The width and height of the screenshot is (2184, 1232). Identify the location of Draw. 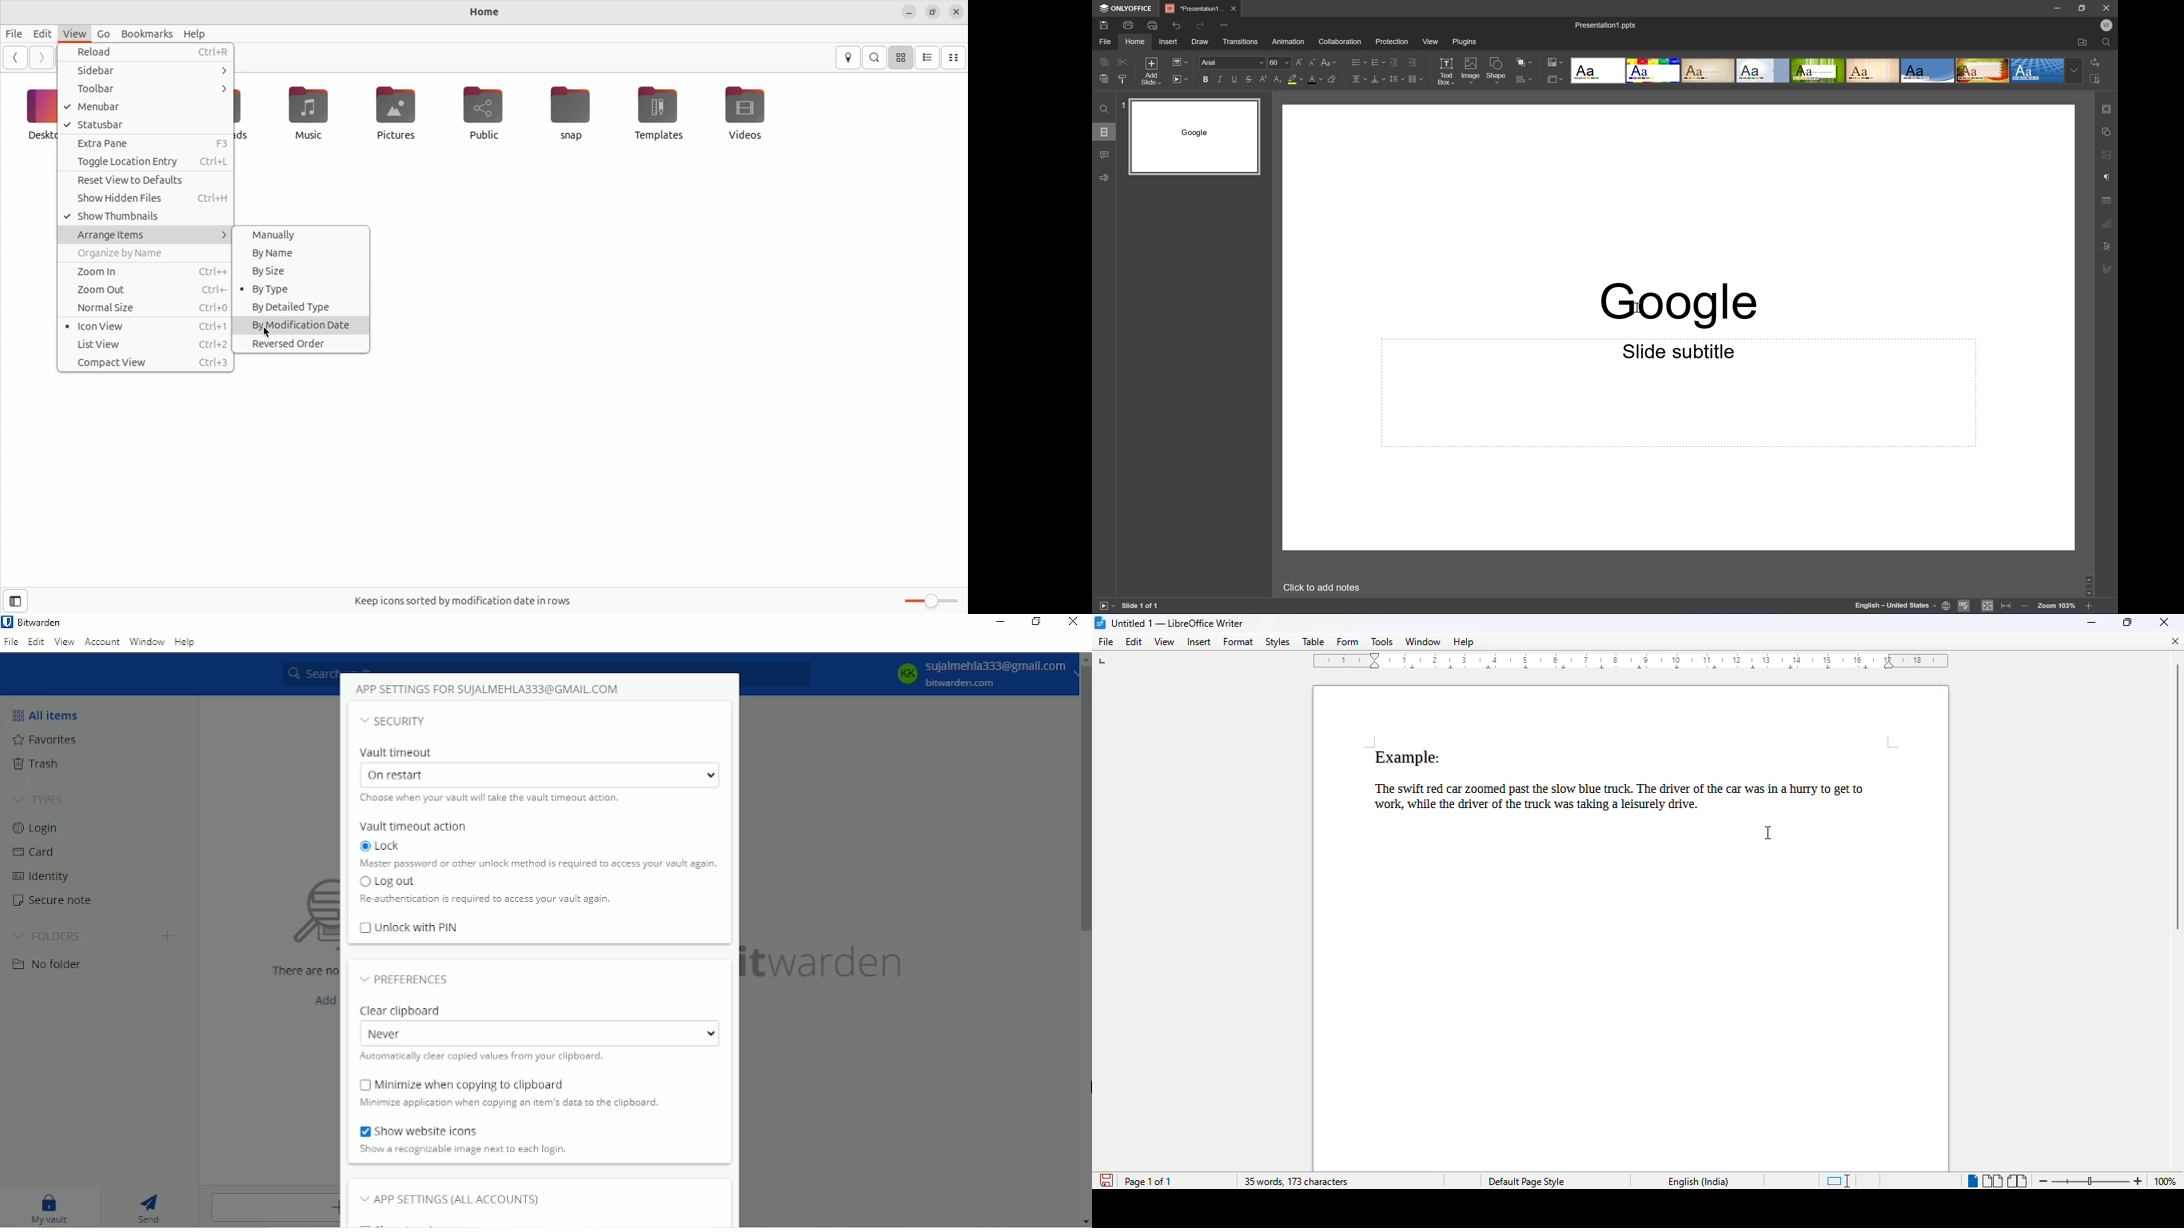
(1199, 42).